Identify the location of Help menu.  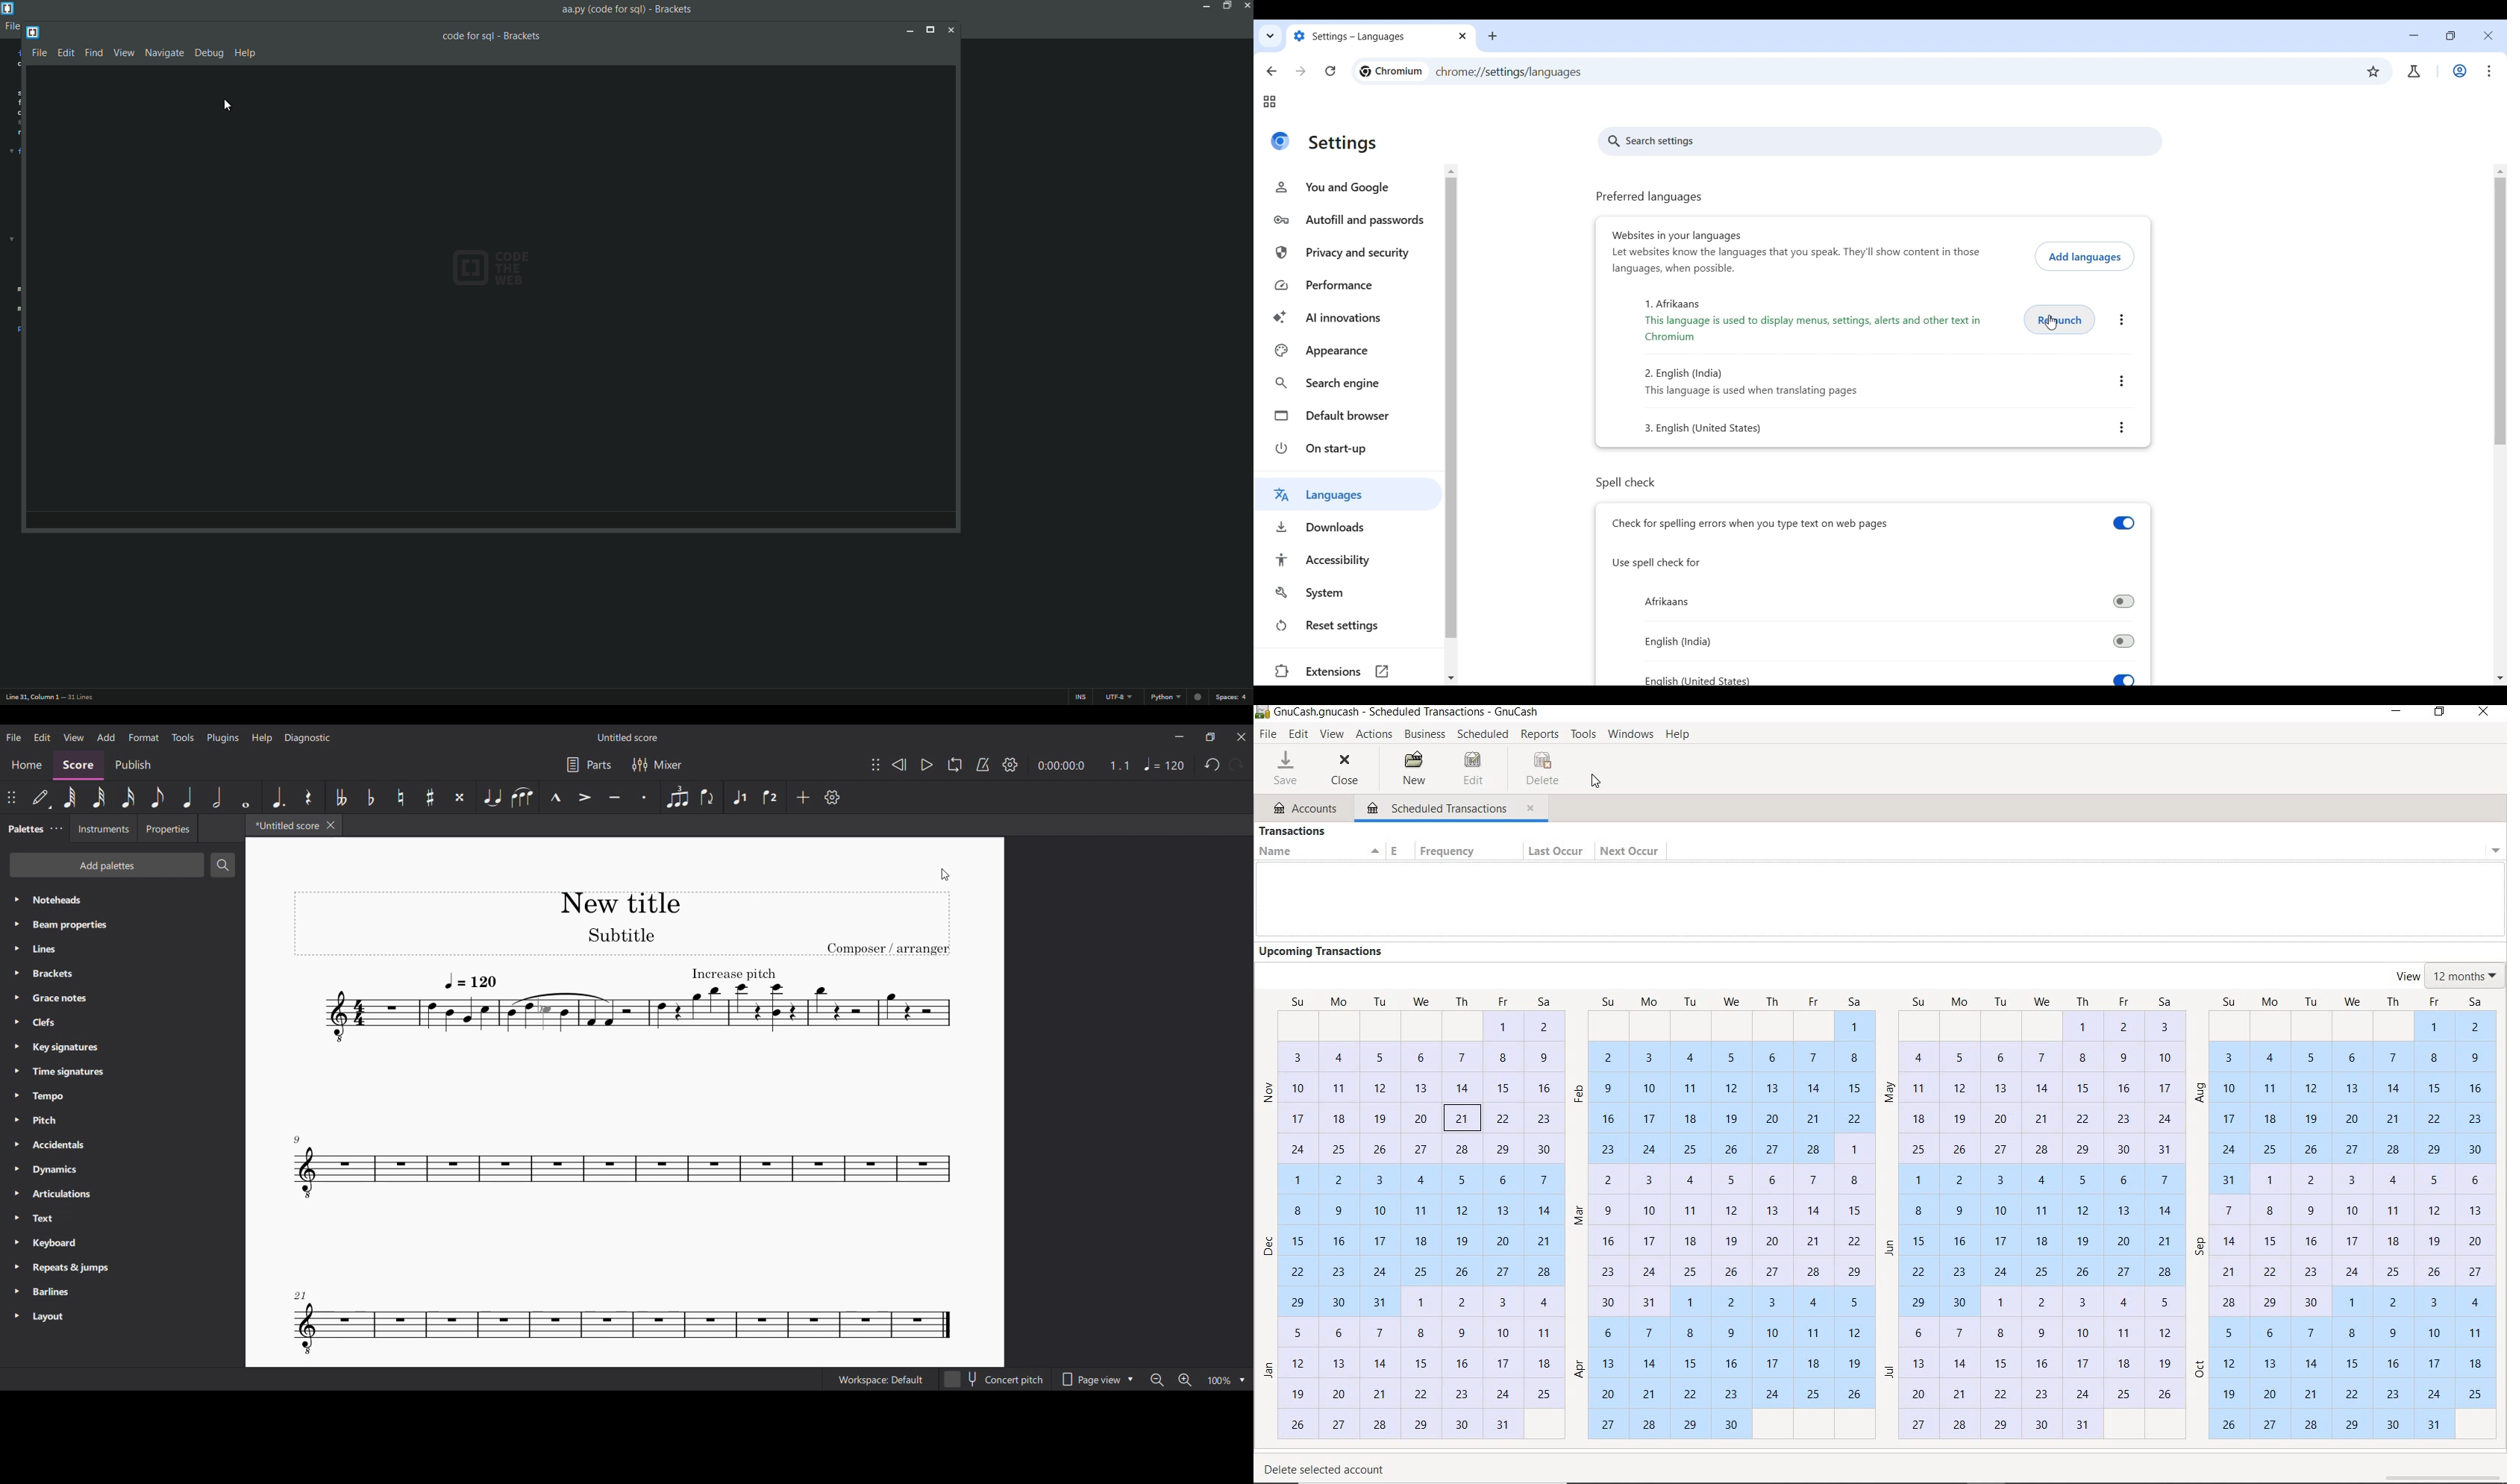
(262, 738).